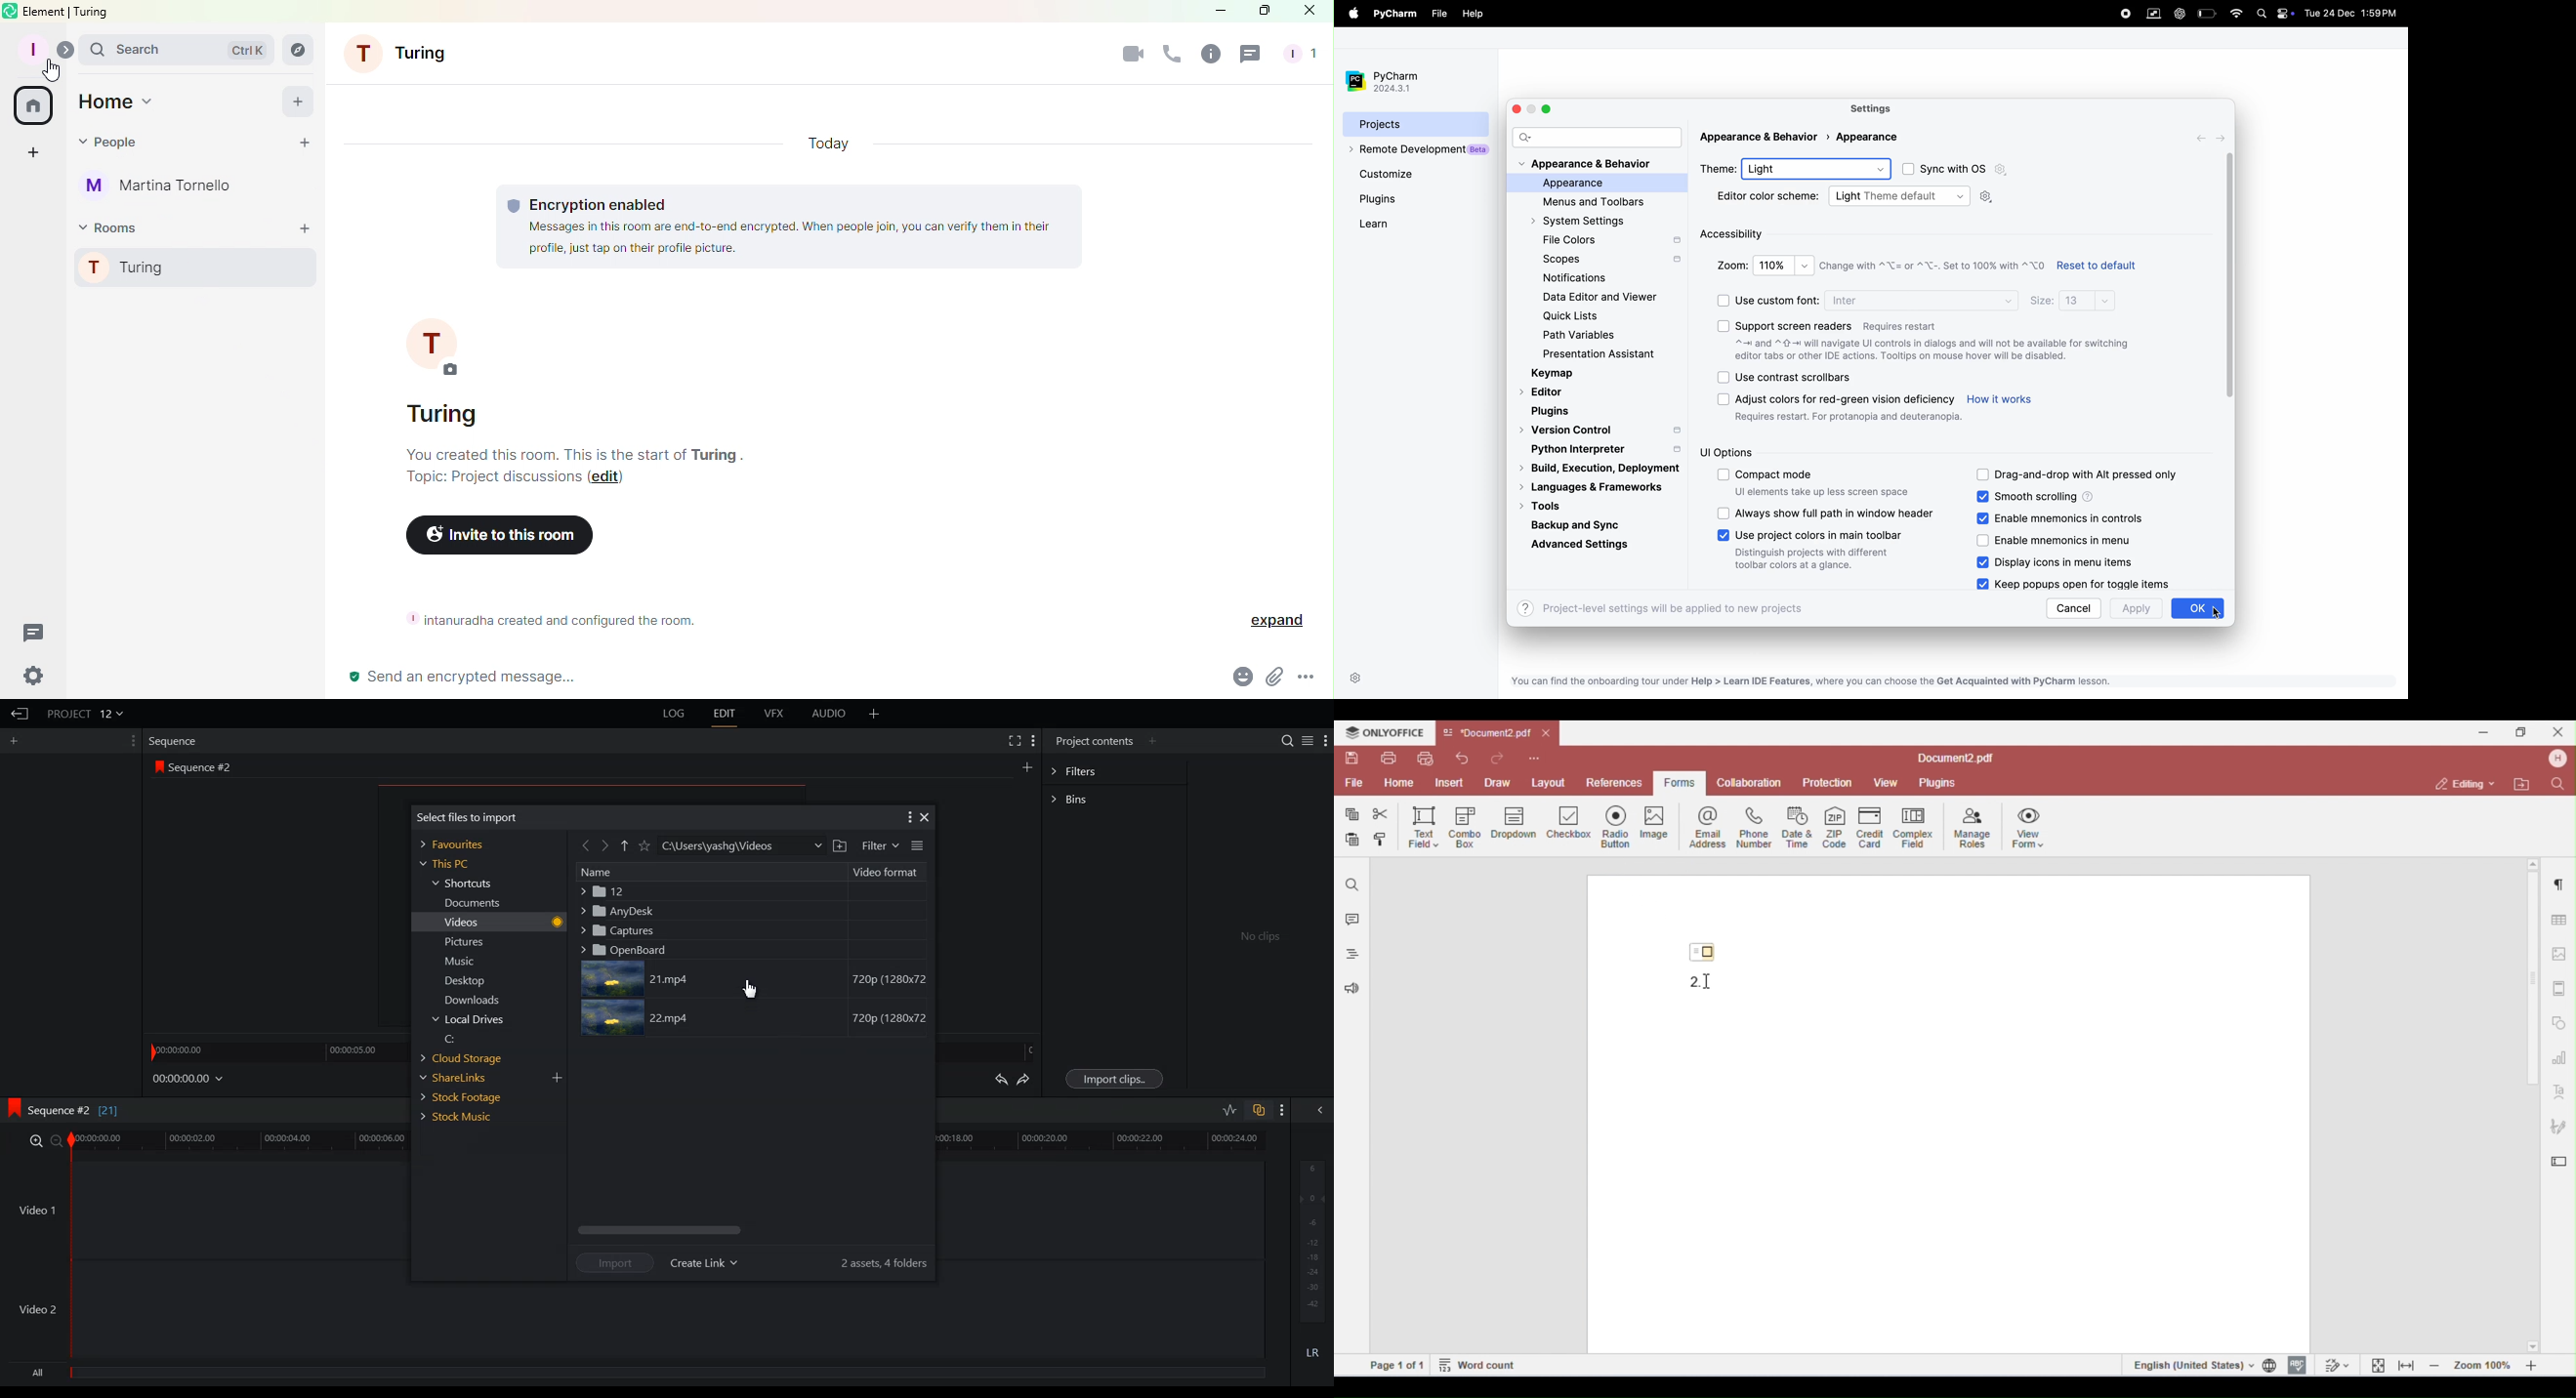 The image size is (2576, 1400). I want to click on ~-1 and ~ { - will navigate Ul controls in dialogs and will not be available for switching editor tabs or other IDE actions. Tooltips on mouse hover will be disabled., so click(1941, 349).